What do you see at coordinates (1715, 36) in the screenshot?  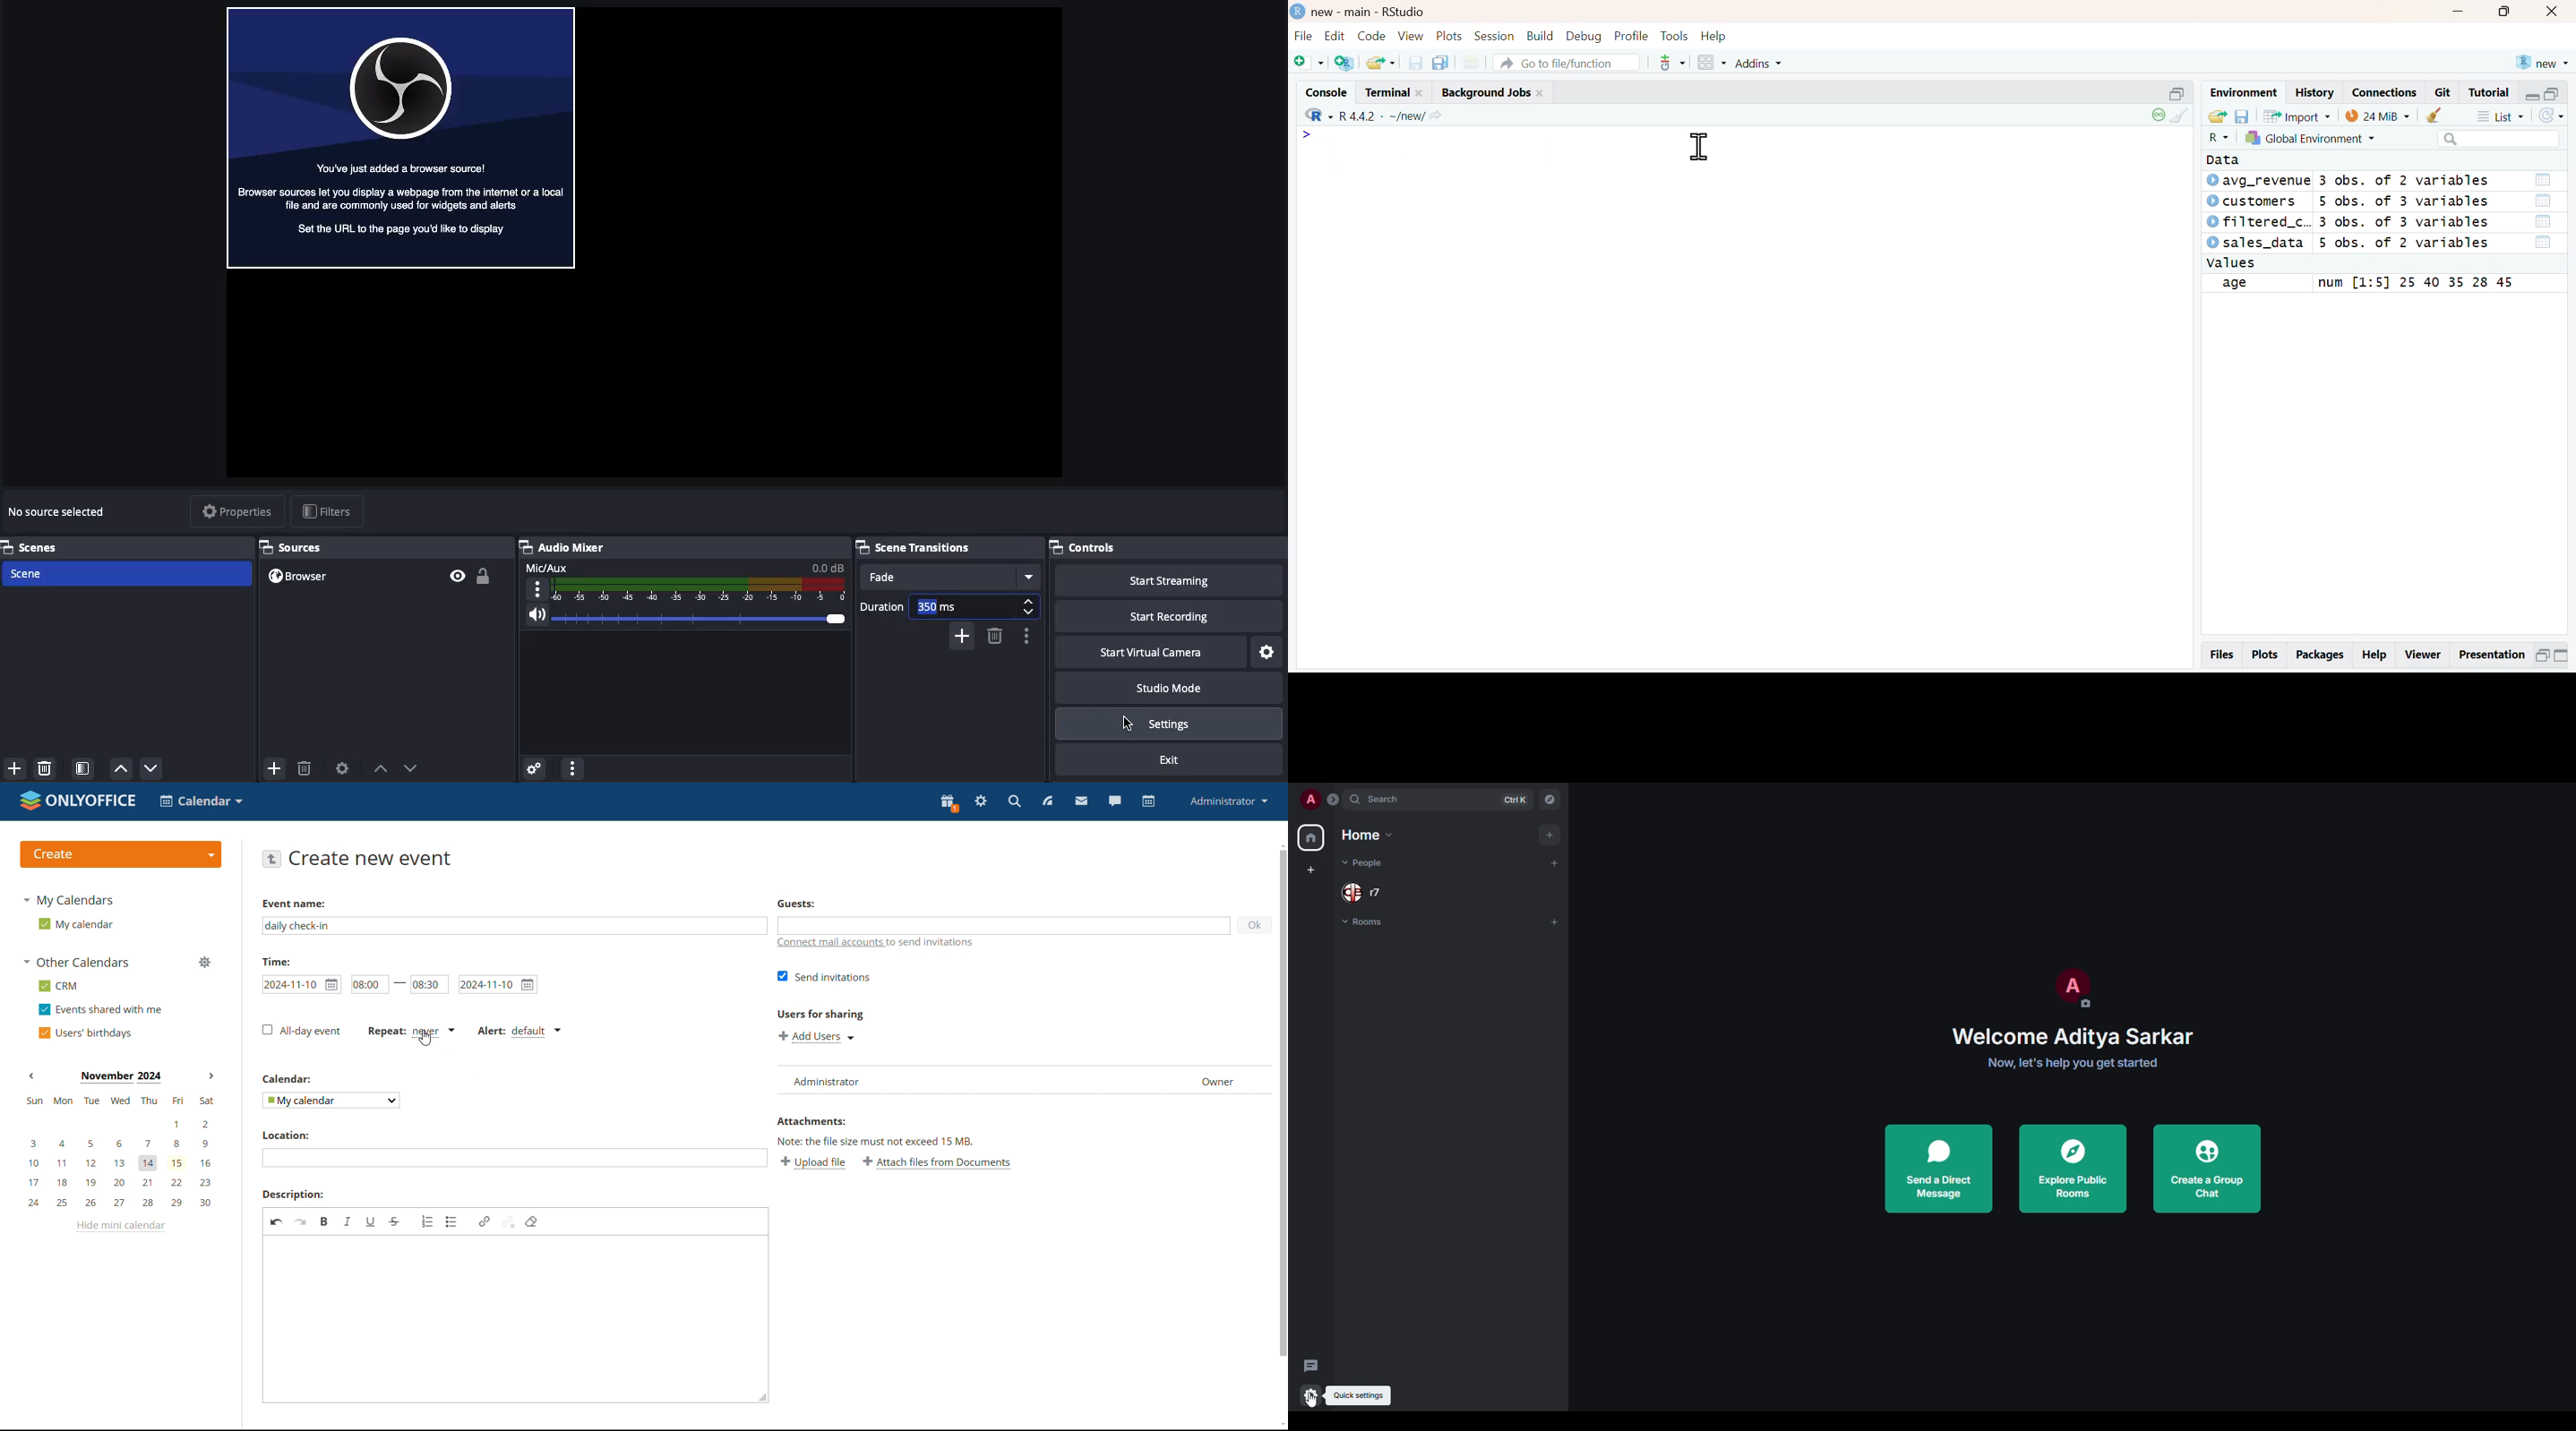 I see `Help` at bounding box center [1715, 36].